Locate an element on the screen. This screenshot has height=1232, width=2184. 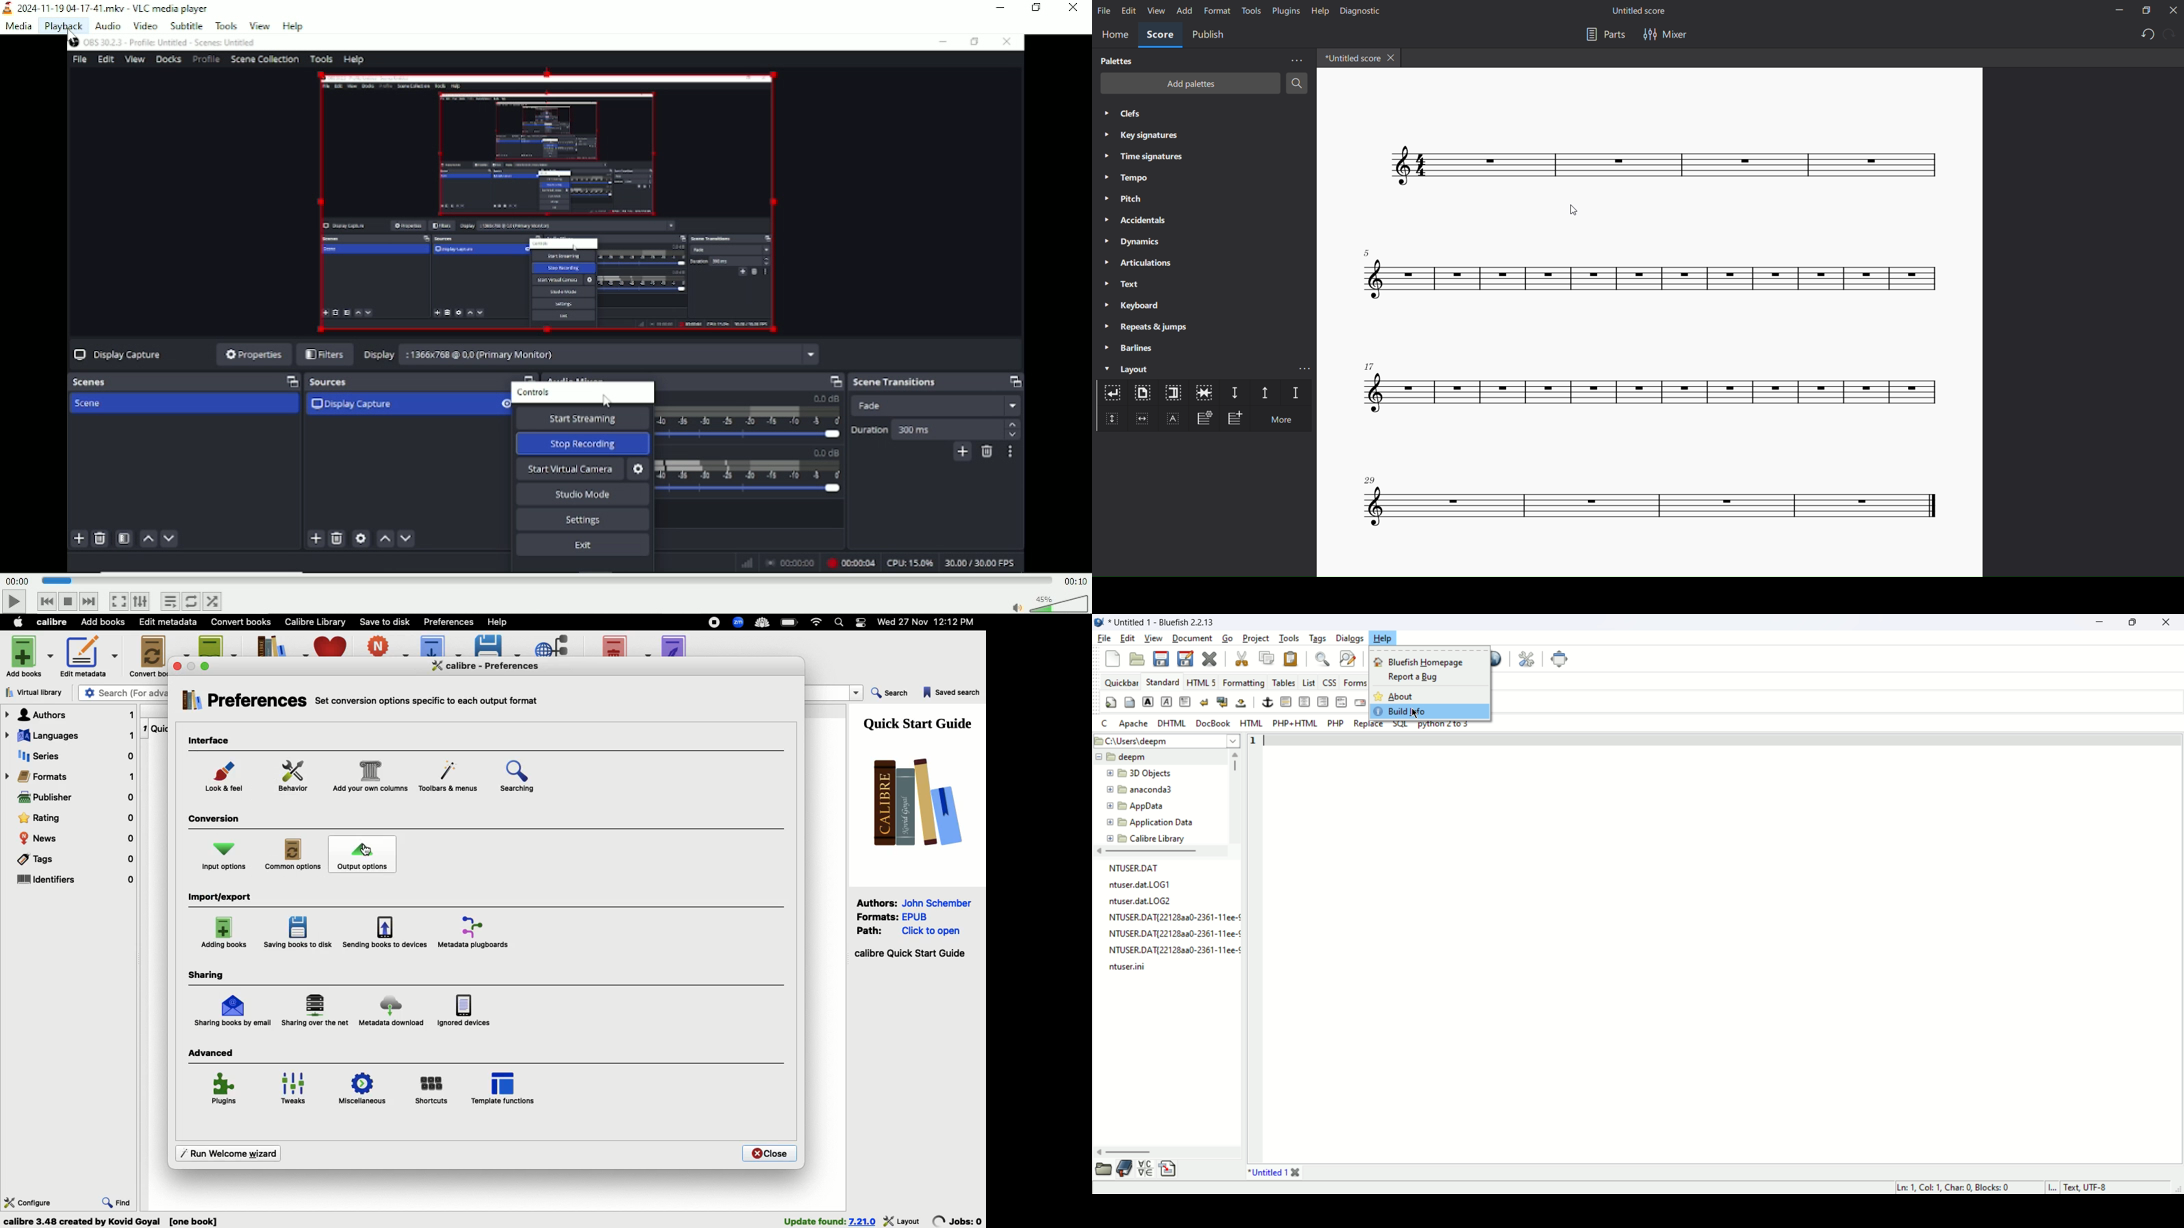
Logo is located at coordinates (913, 801).